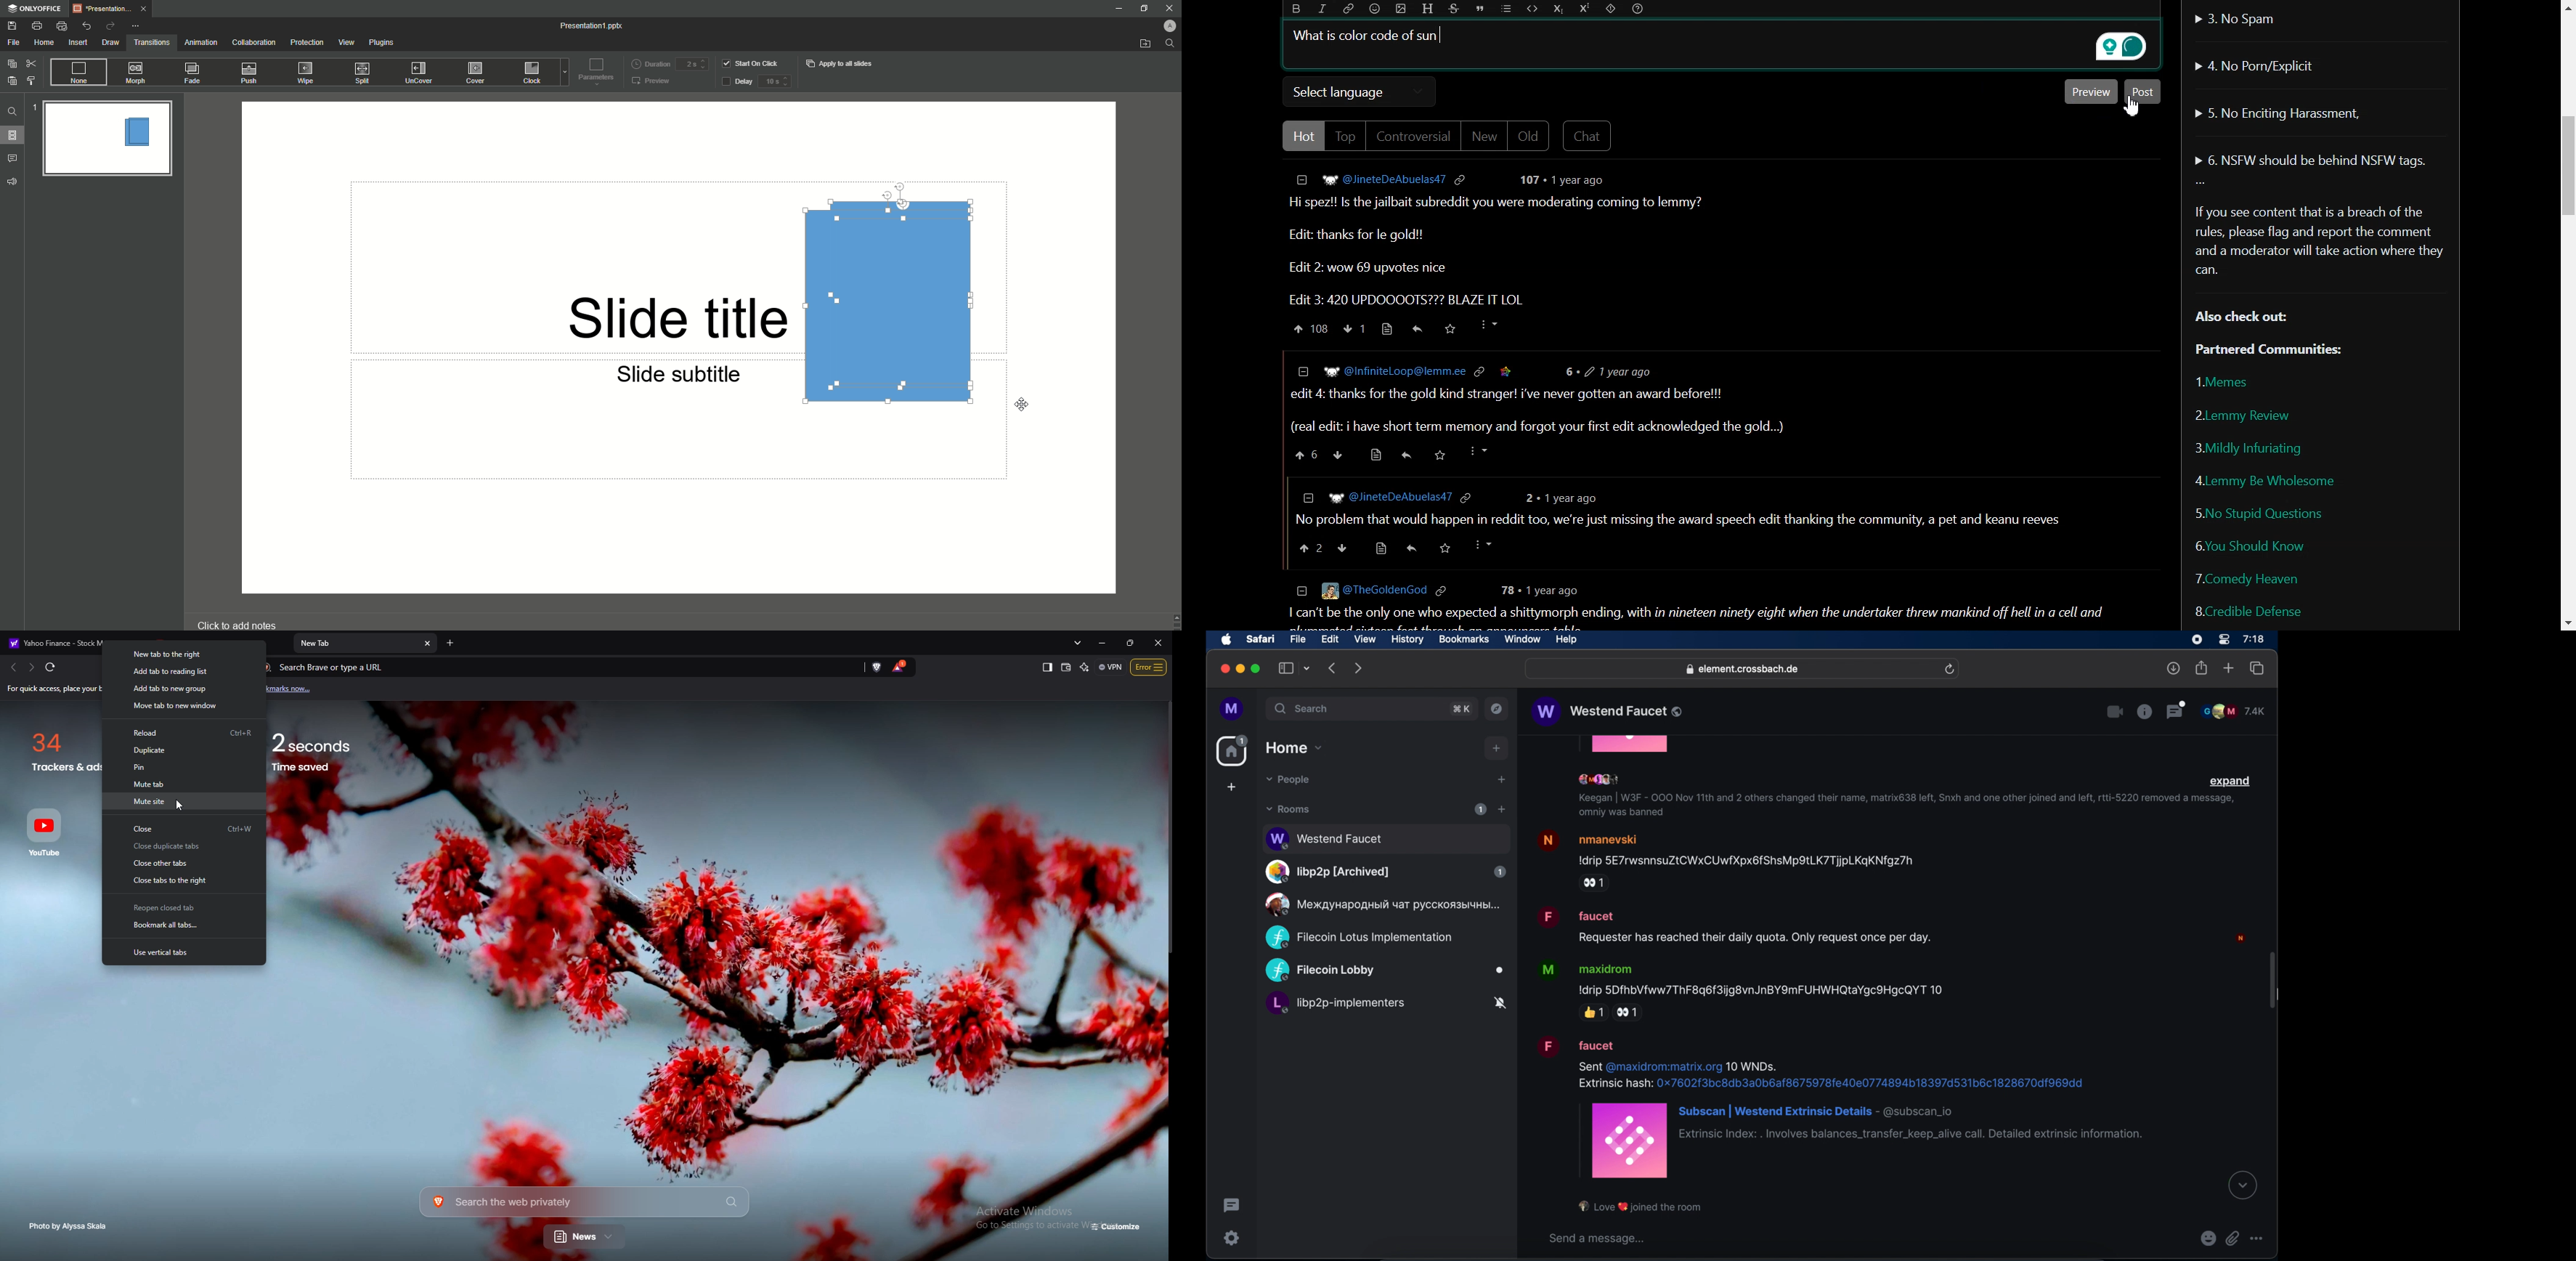 The image size is (2576, 1288). Describe the element at coordinates (1726, 848) in the screenshot. I see `message` at that location.